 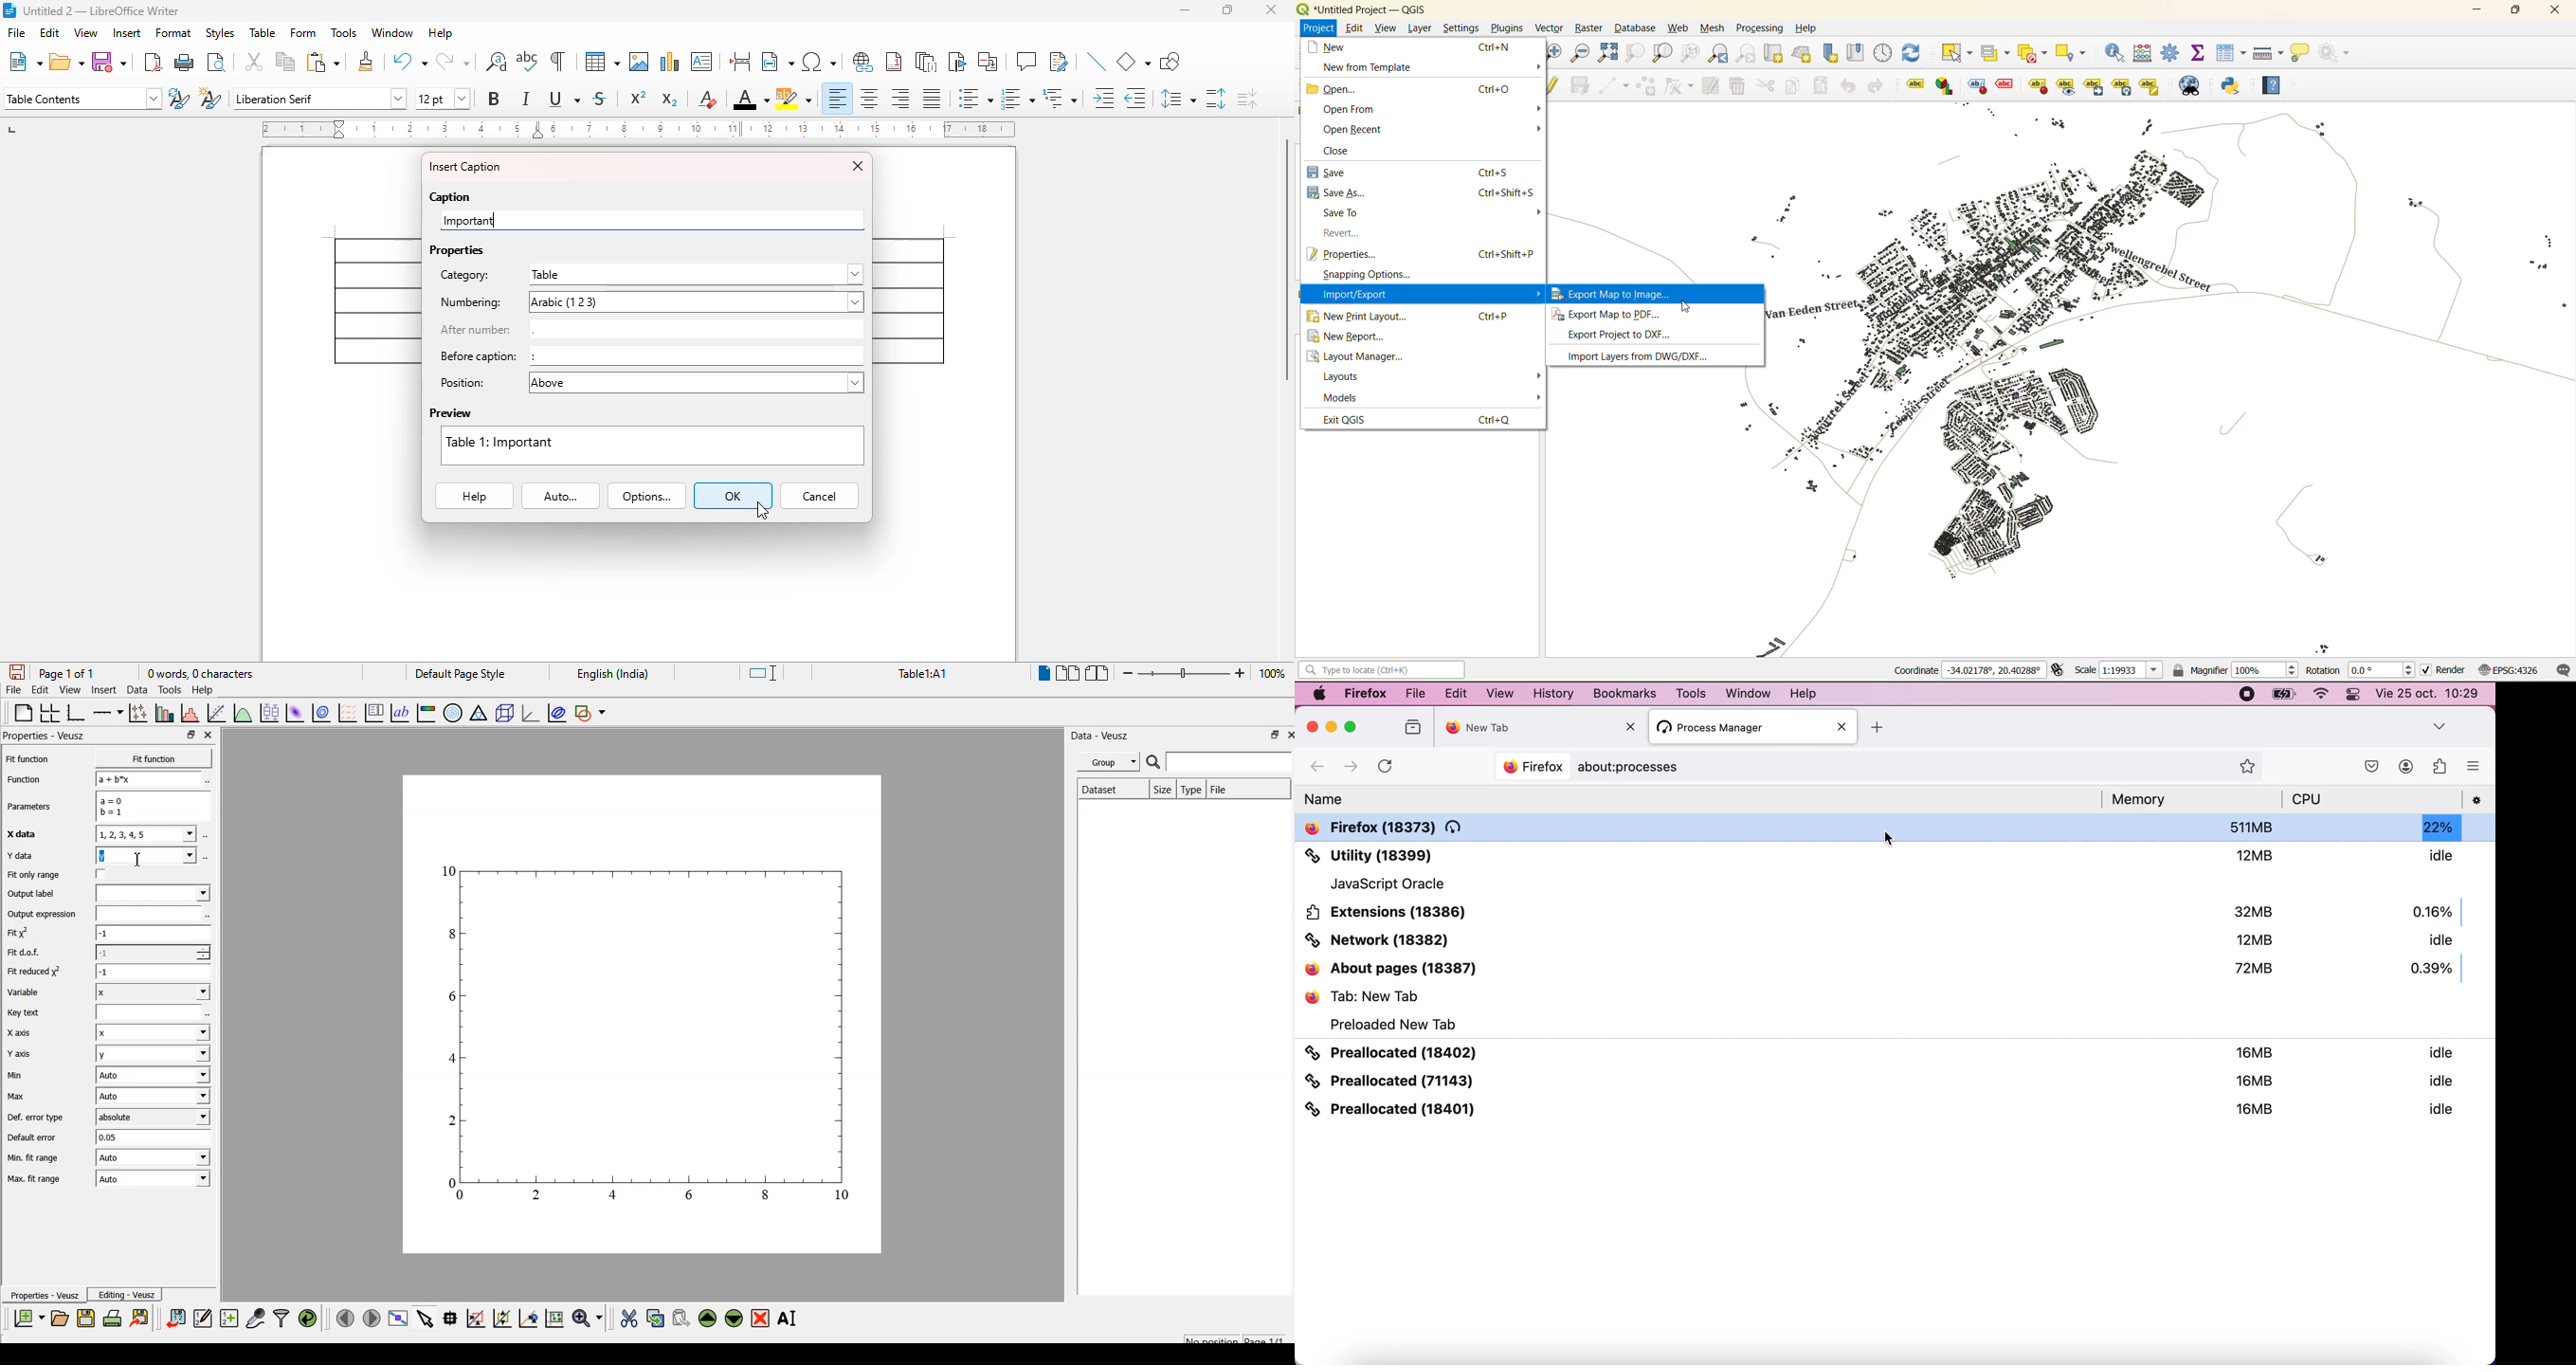 I want to click on align center, so click(x=869, y=99).